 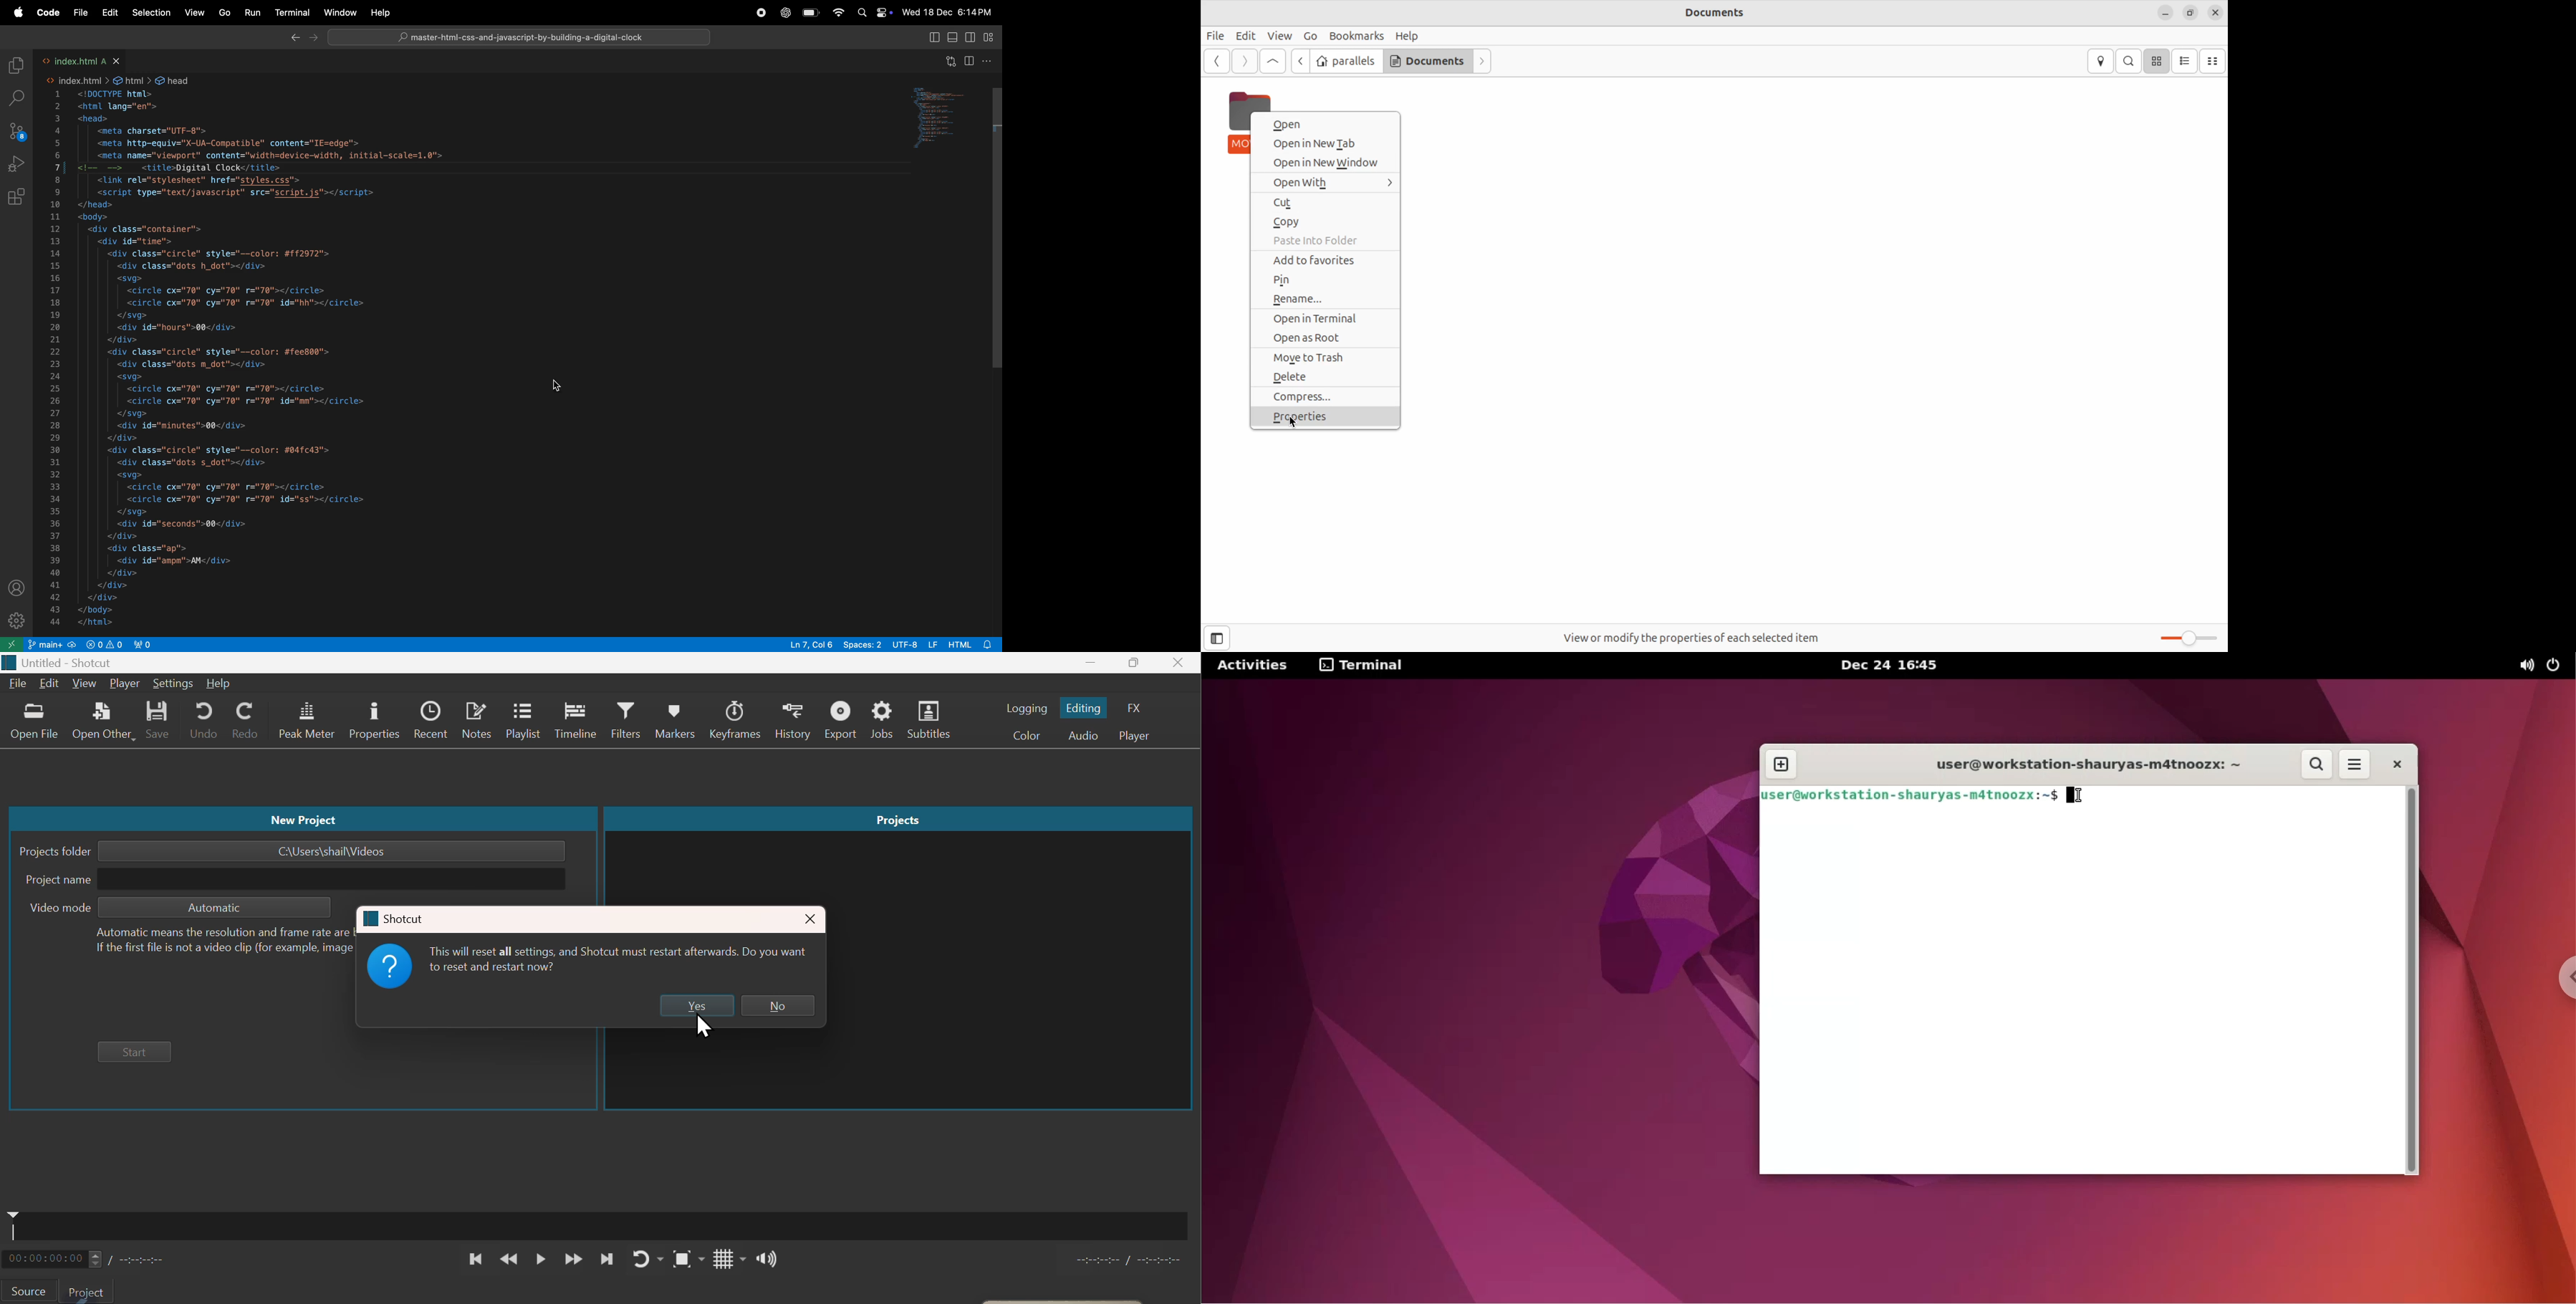 I want to click on Timeline, so click(x=580, y=721).